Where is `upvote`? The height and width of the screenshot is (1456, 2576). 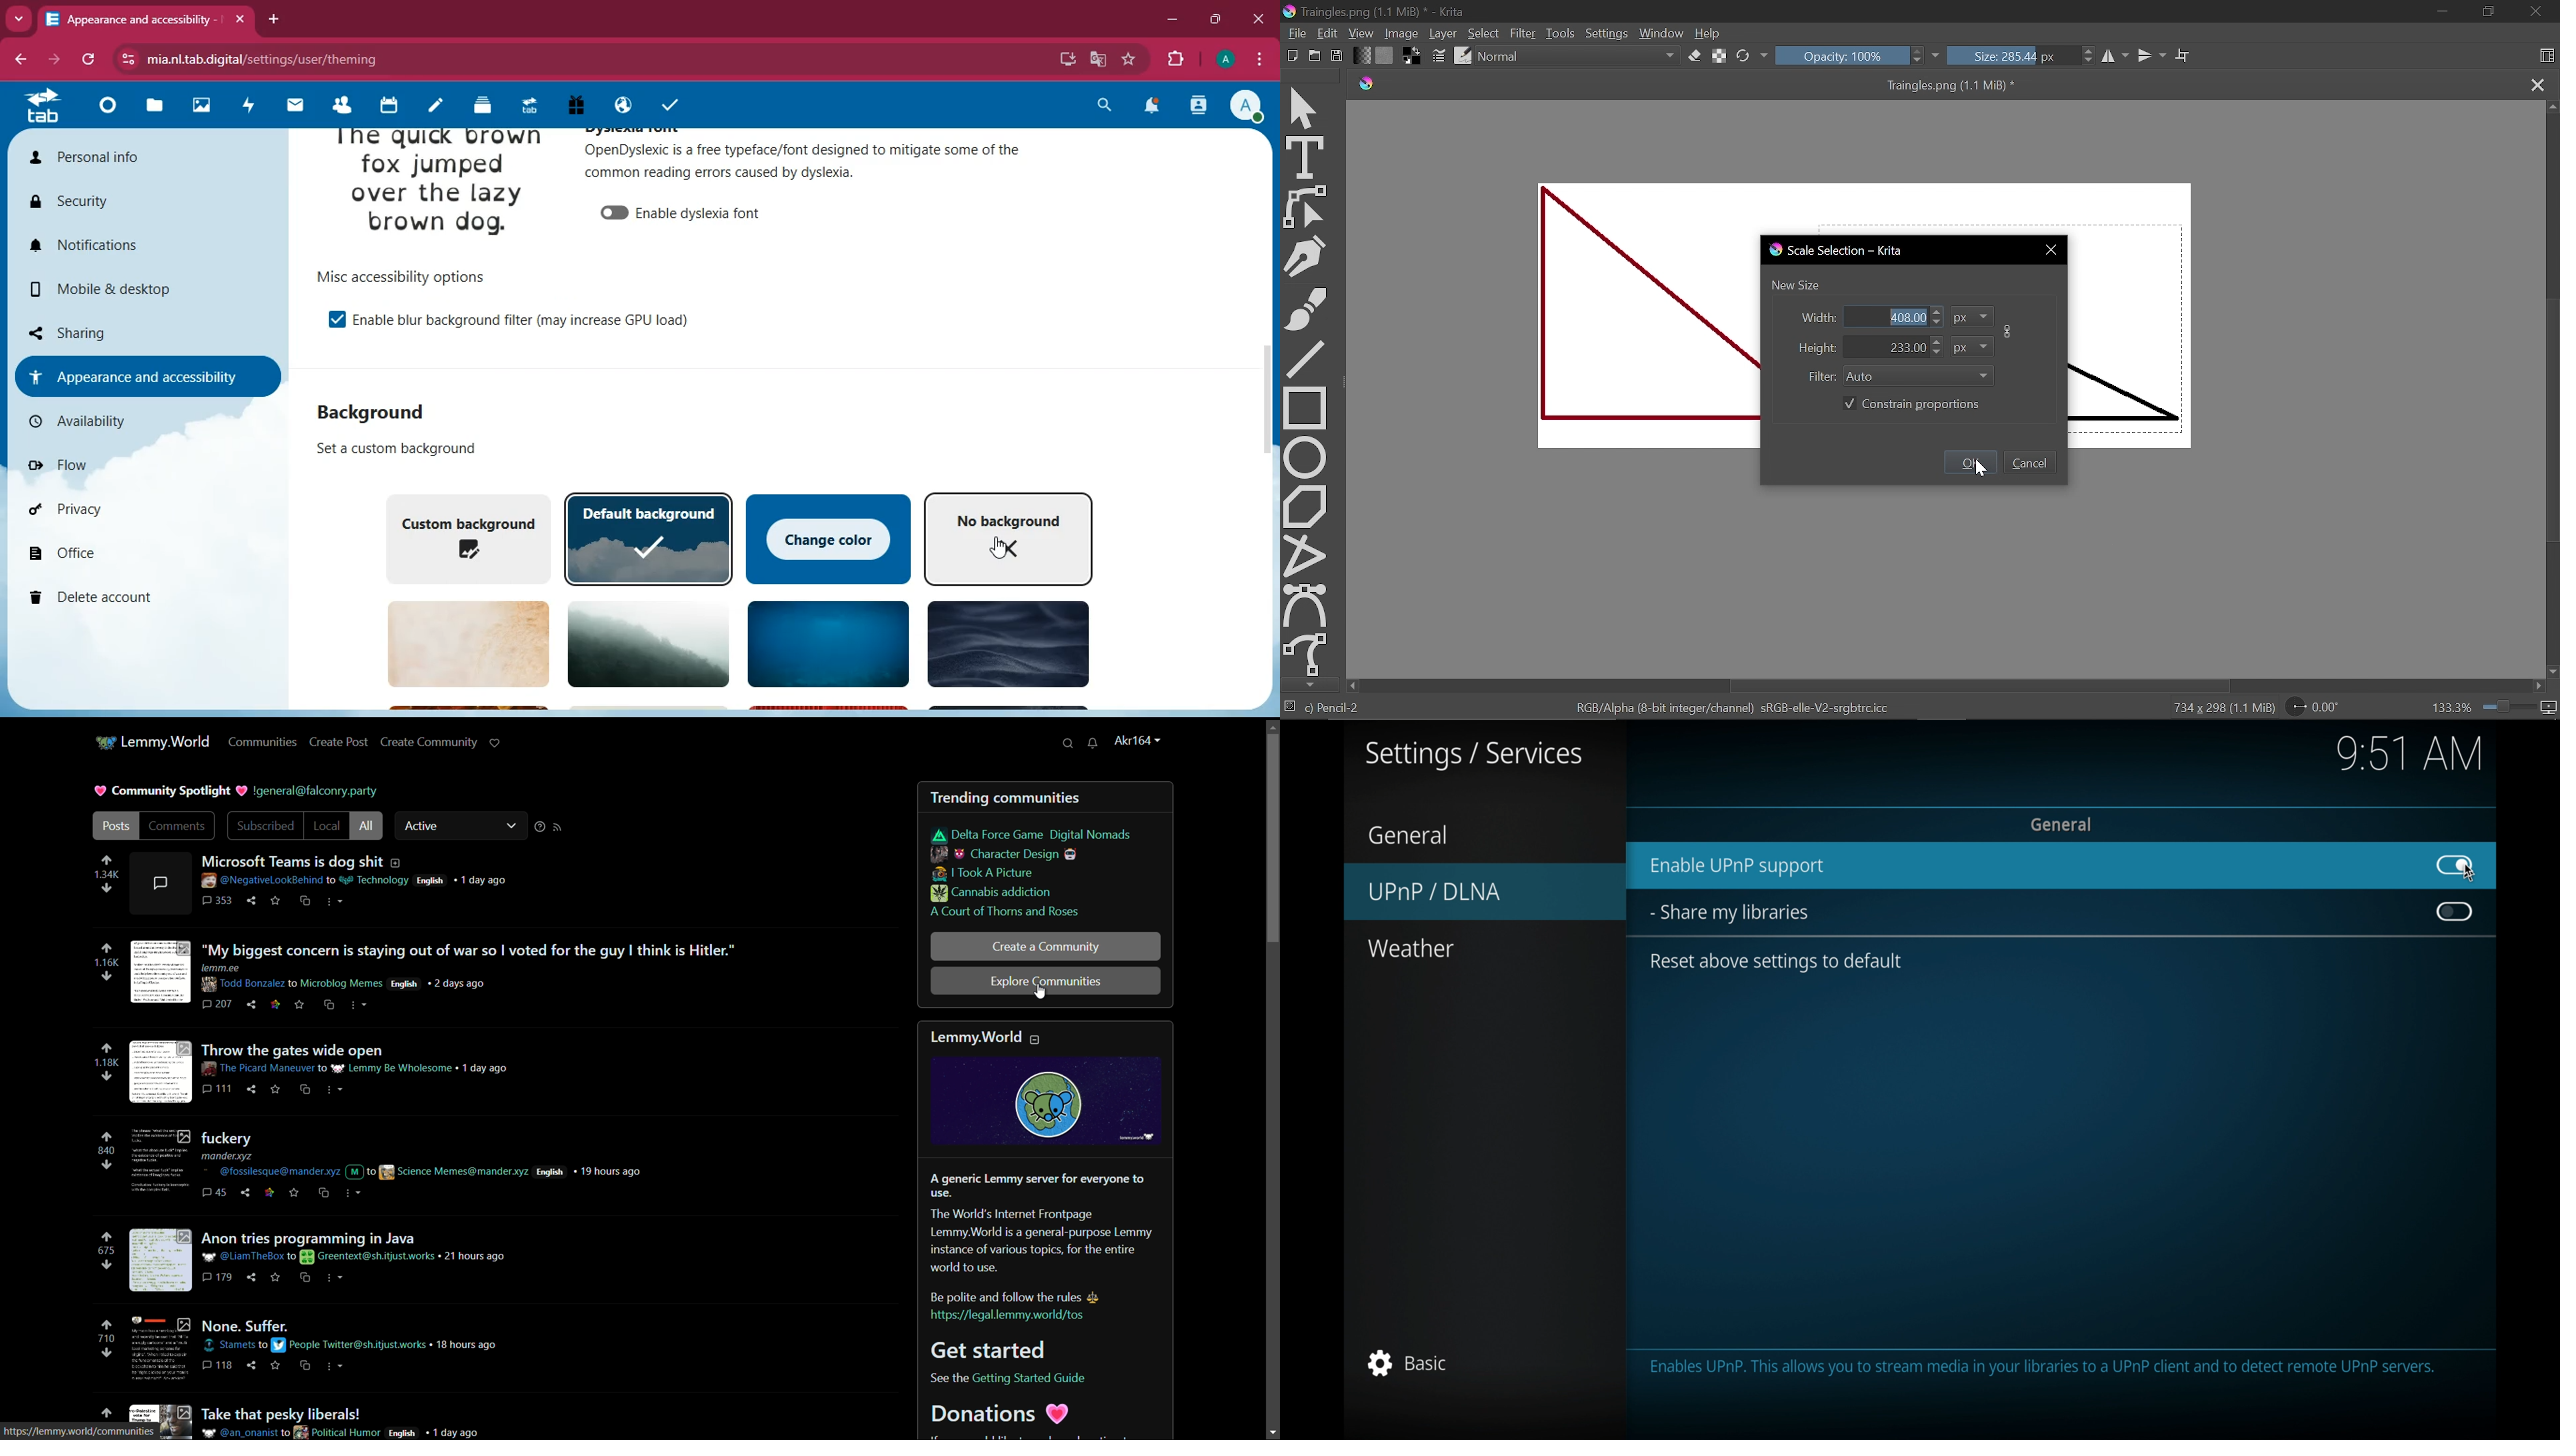
upvote is located at coordinates (105, 1237).